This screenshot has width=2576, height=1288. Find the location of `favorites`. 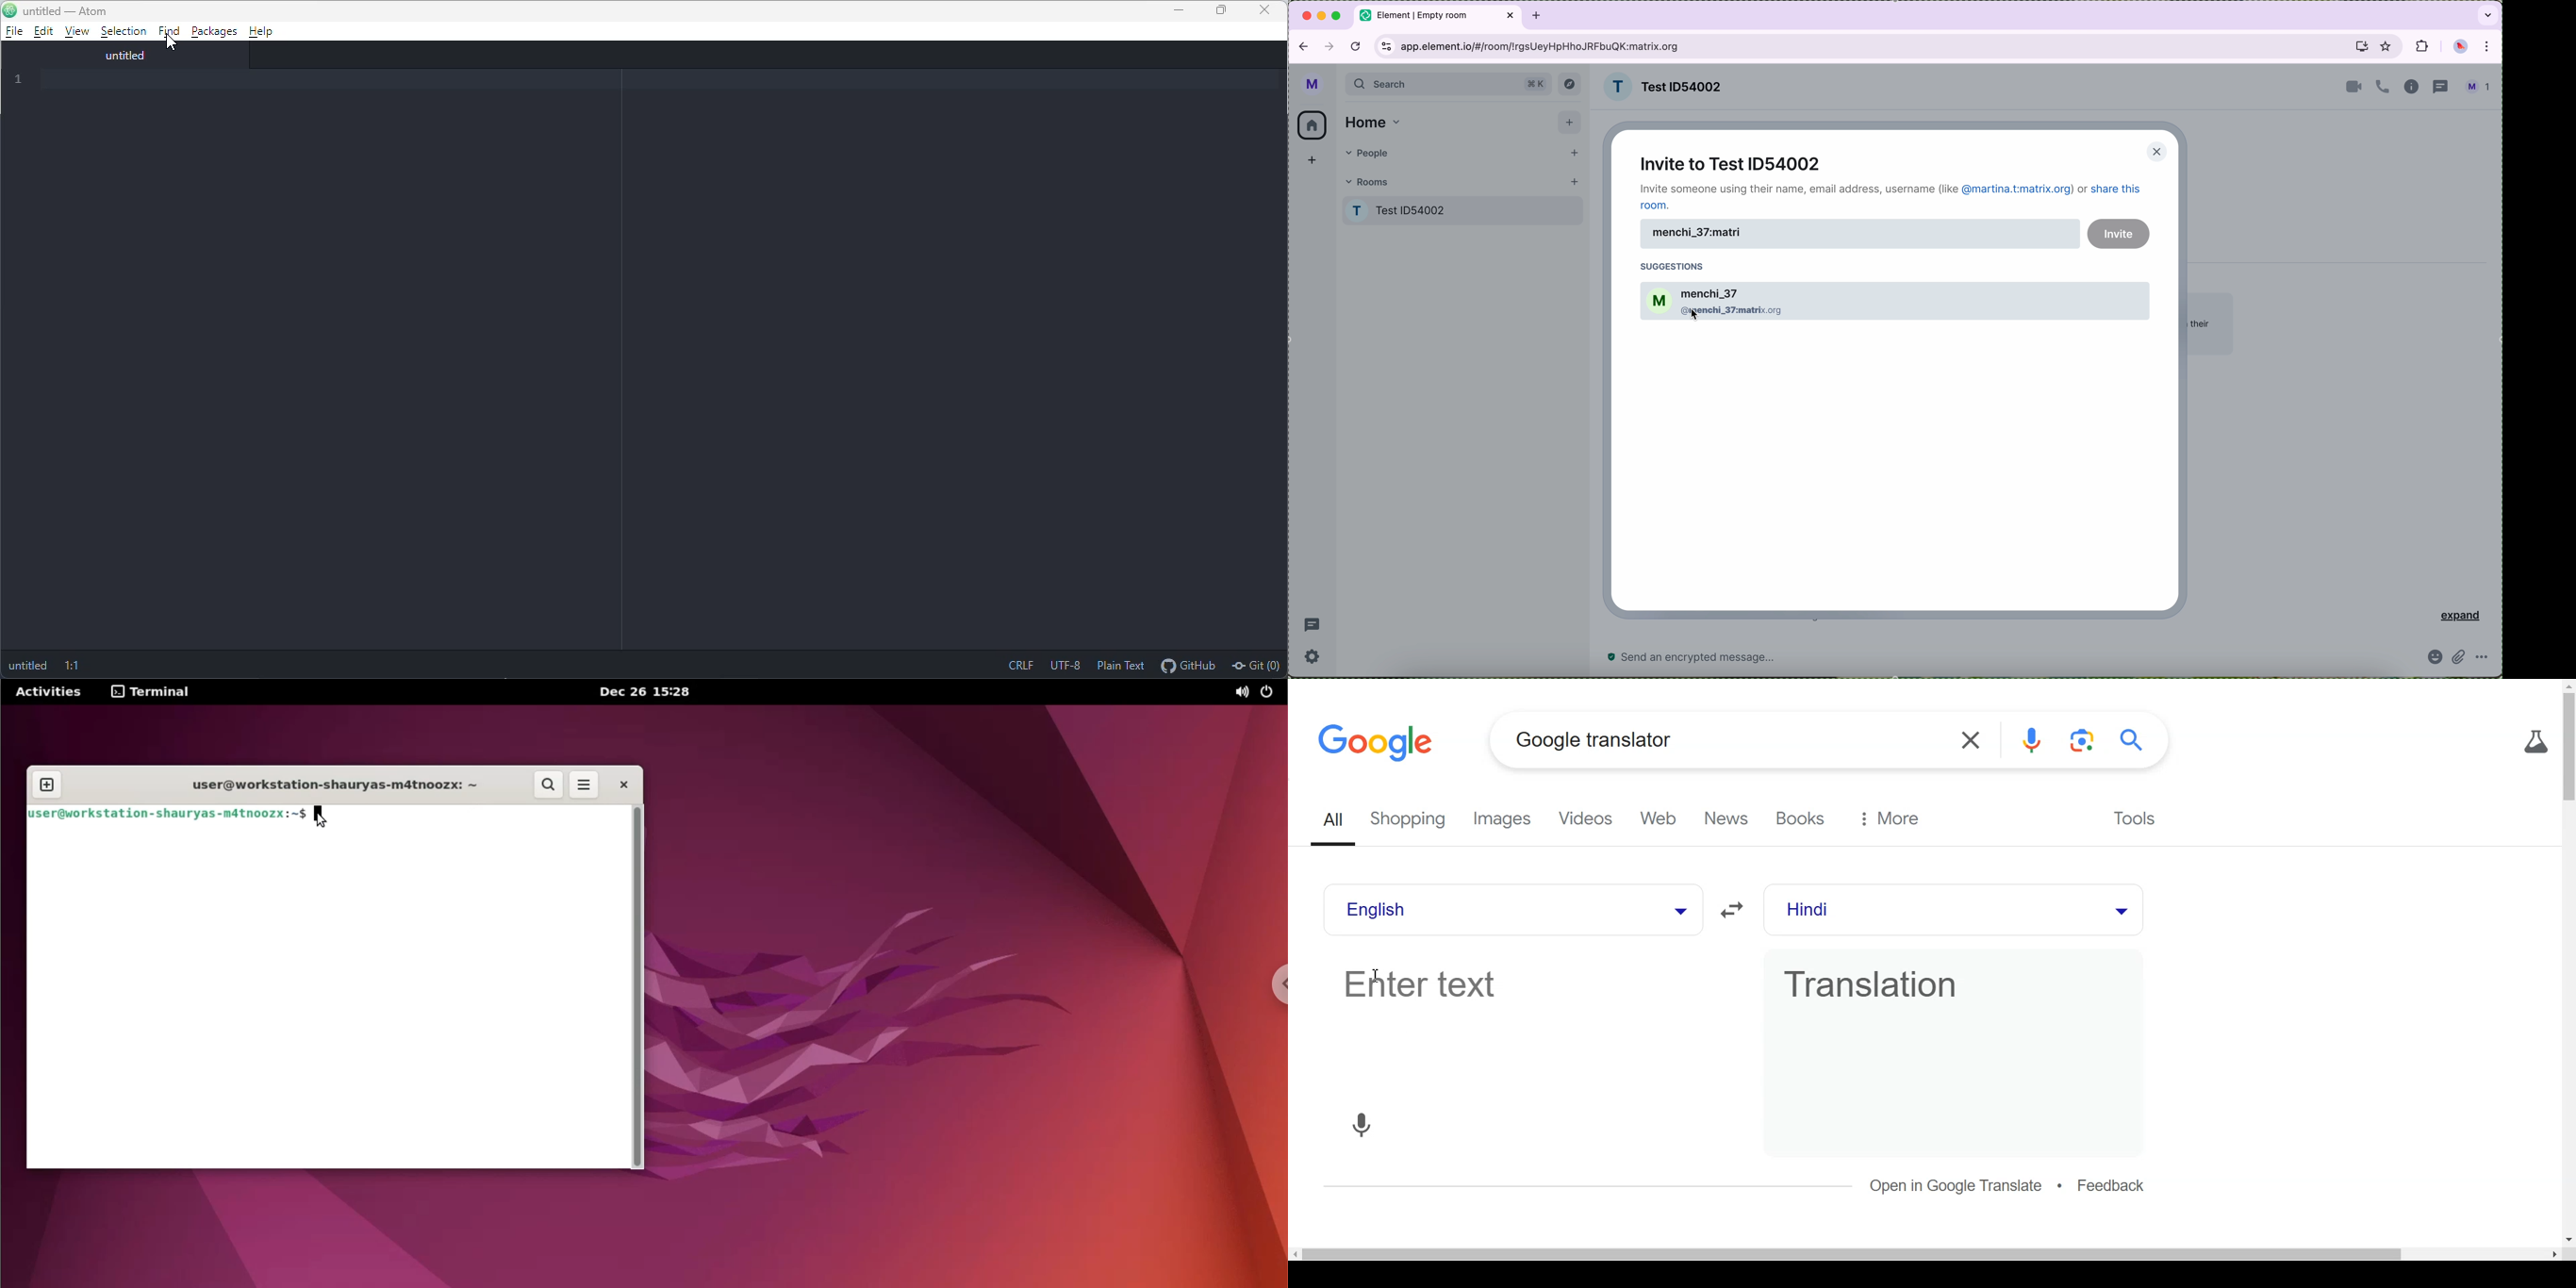

favorites is located at coordinates (2386, 46).